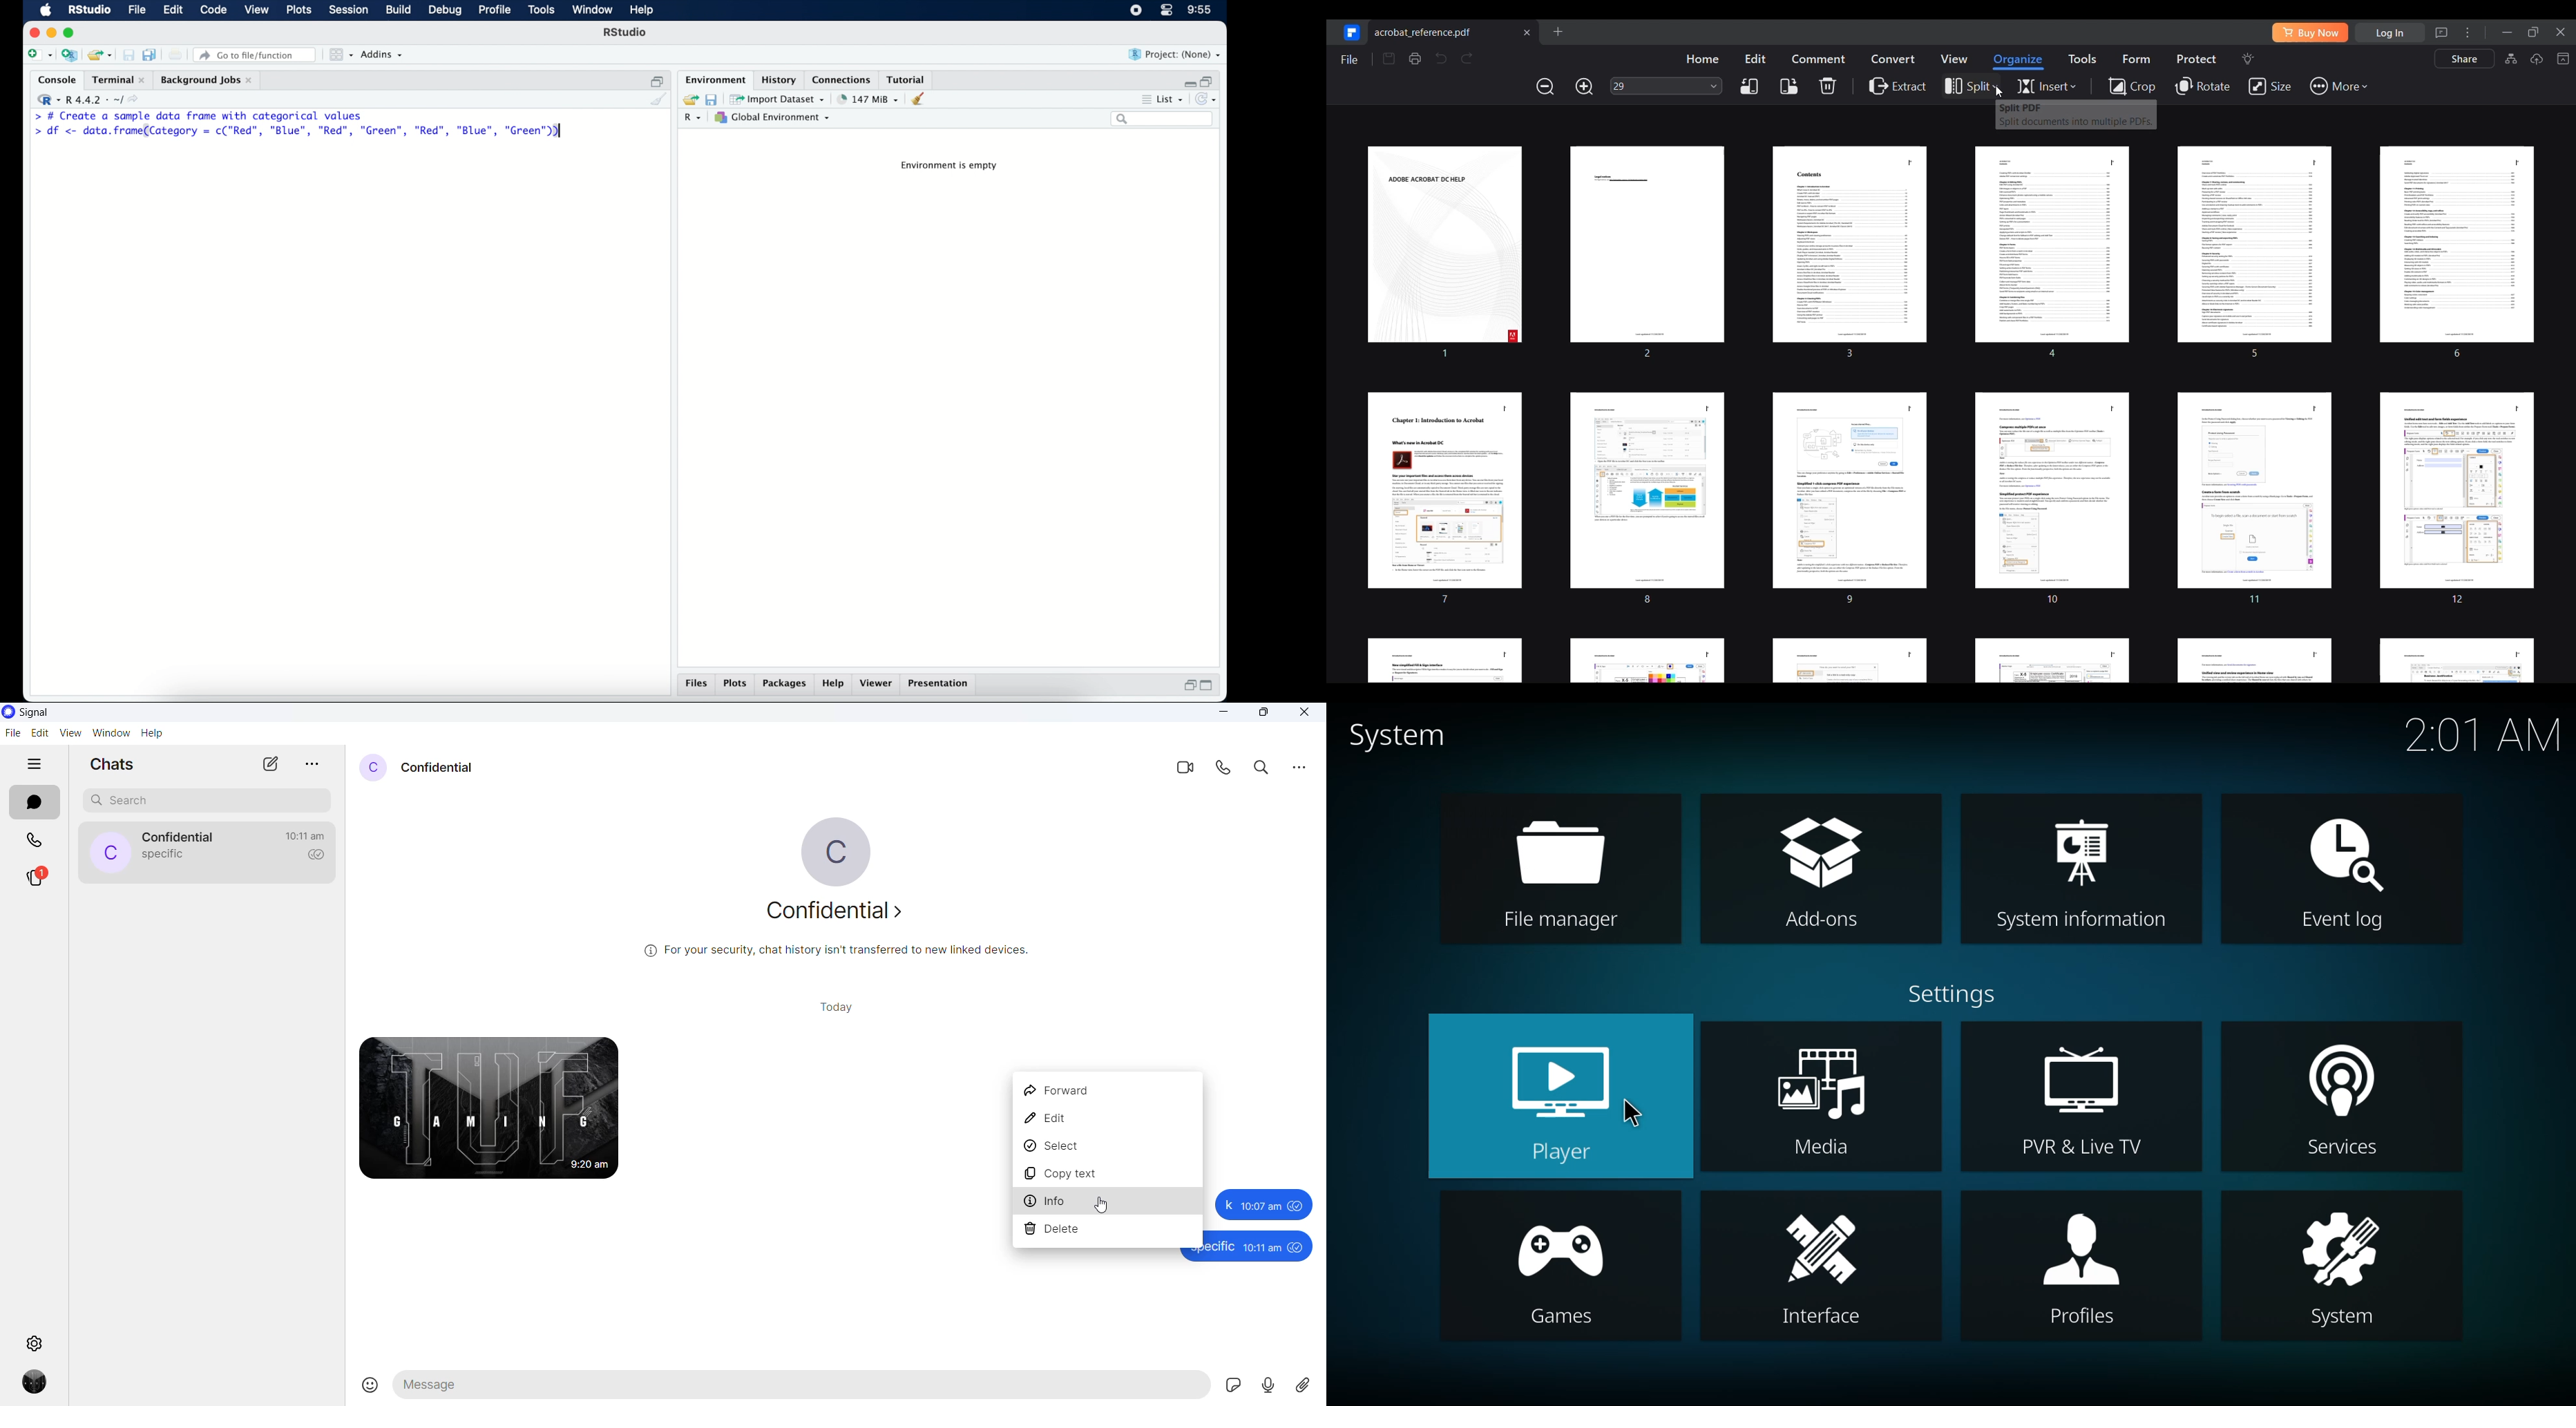  What do you see at coordinates (786, 686) in the screenshot?
I see `packages` at bounding box center [786, 686].